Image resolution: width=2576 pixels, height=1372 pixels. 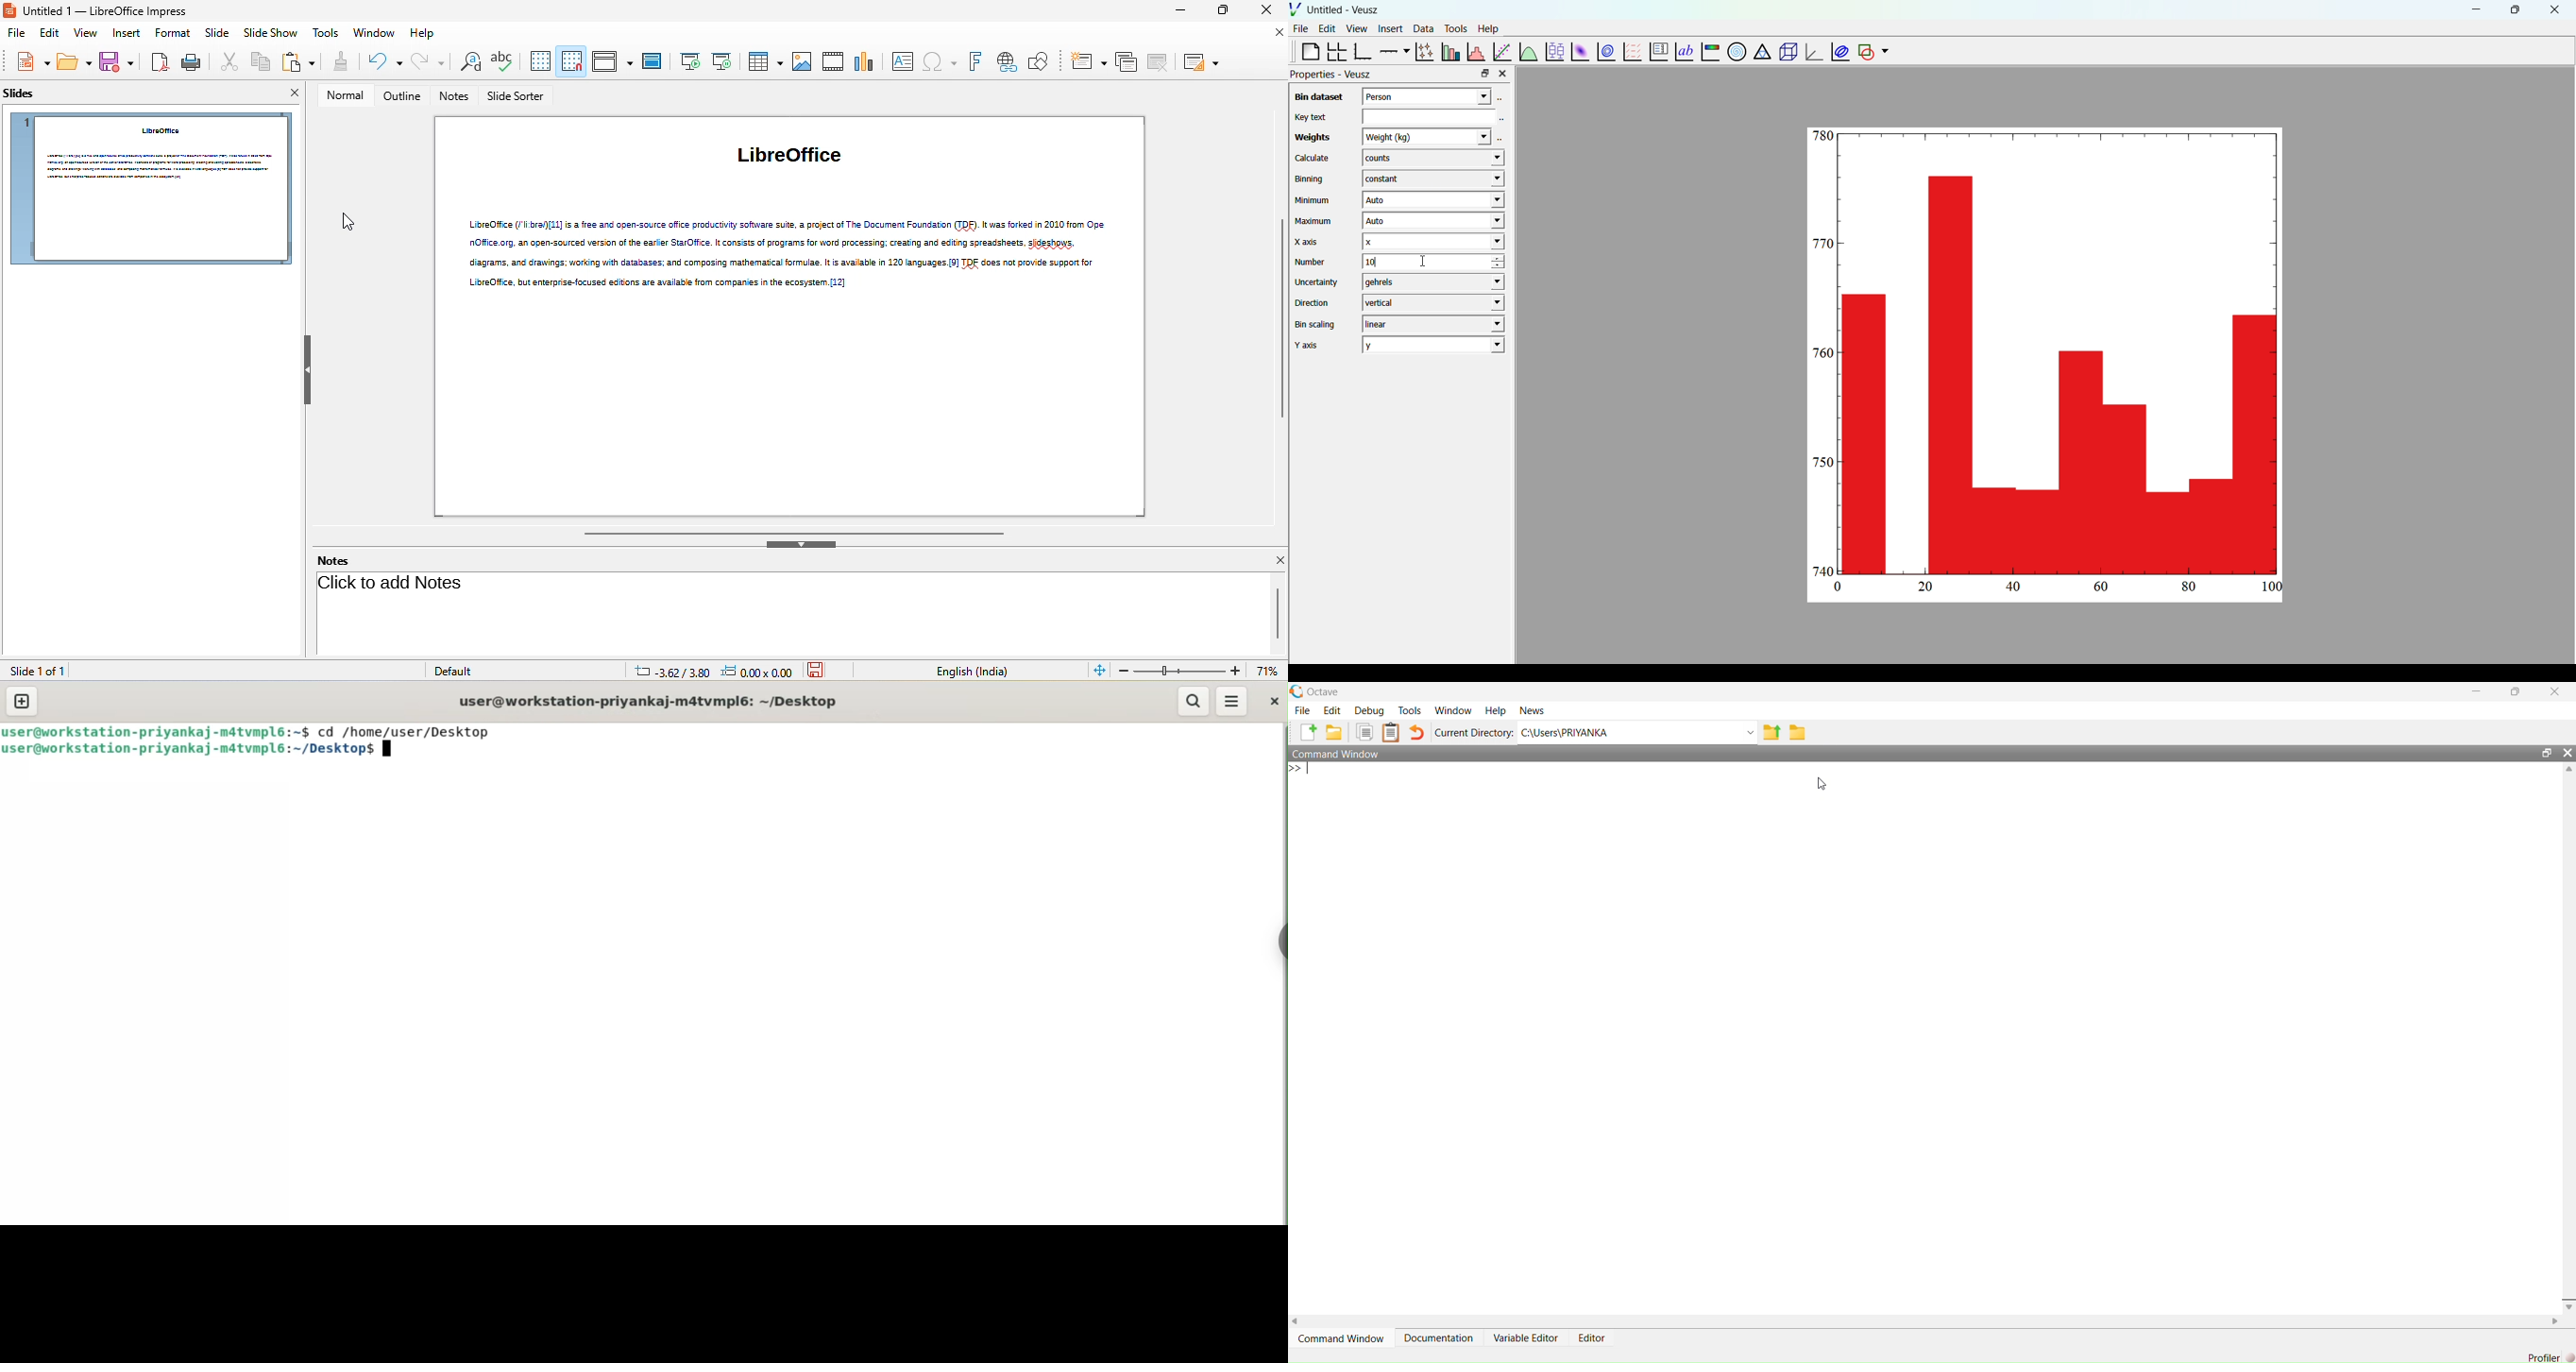 What do you see at coordinates (1269, 670) in the screenshot?
I see `current zoom: 71%` at bounding box center [1269, 670].